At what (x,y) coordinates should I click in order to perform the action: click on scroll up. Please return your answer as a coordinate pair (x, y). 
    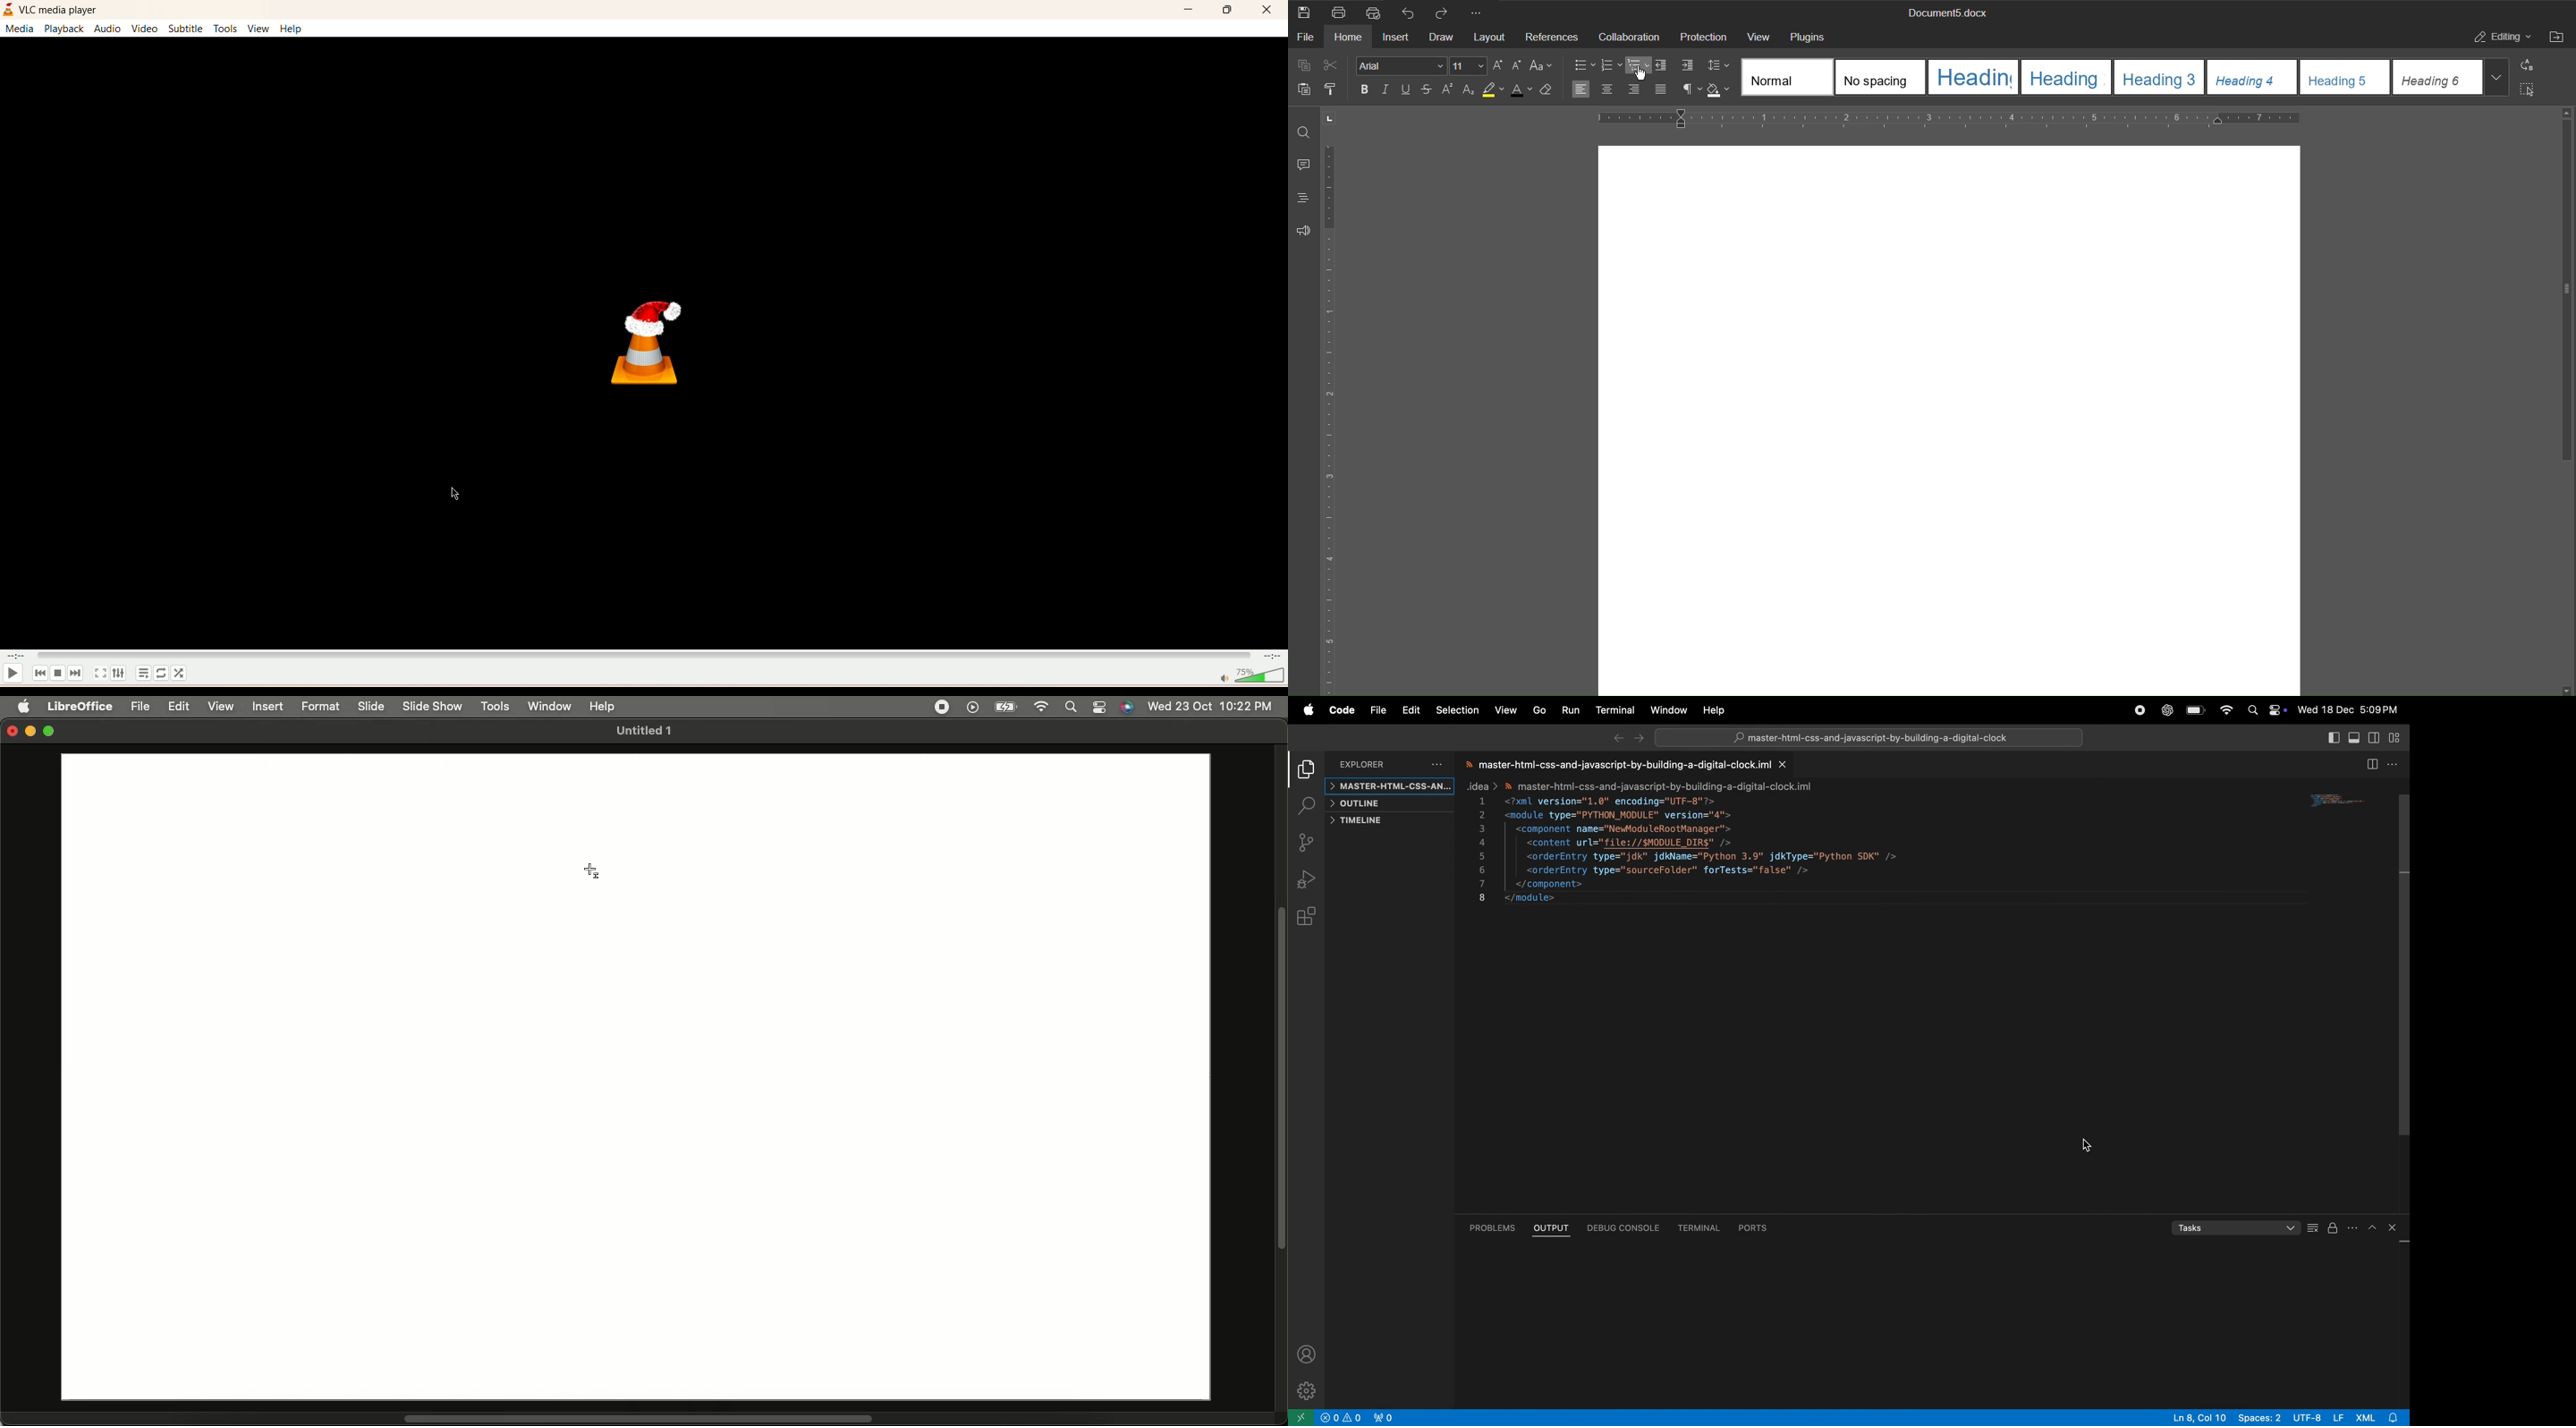
    Looking at the image, I should click on (2566, 113).